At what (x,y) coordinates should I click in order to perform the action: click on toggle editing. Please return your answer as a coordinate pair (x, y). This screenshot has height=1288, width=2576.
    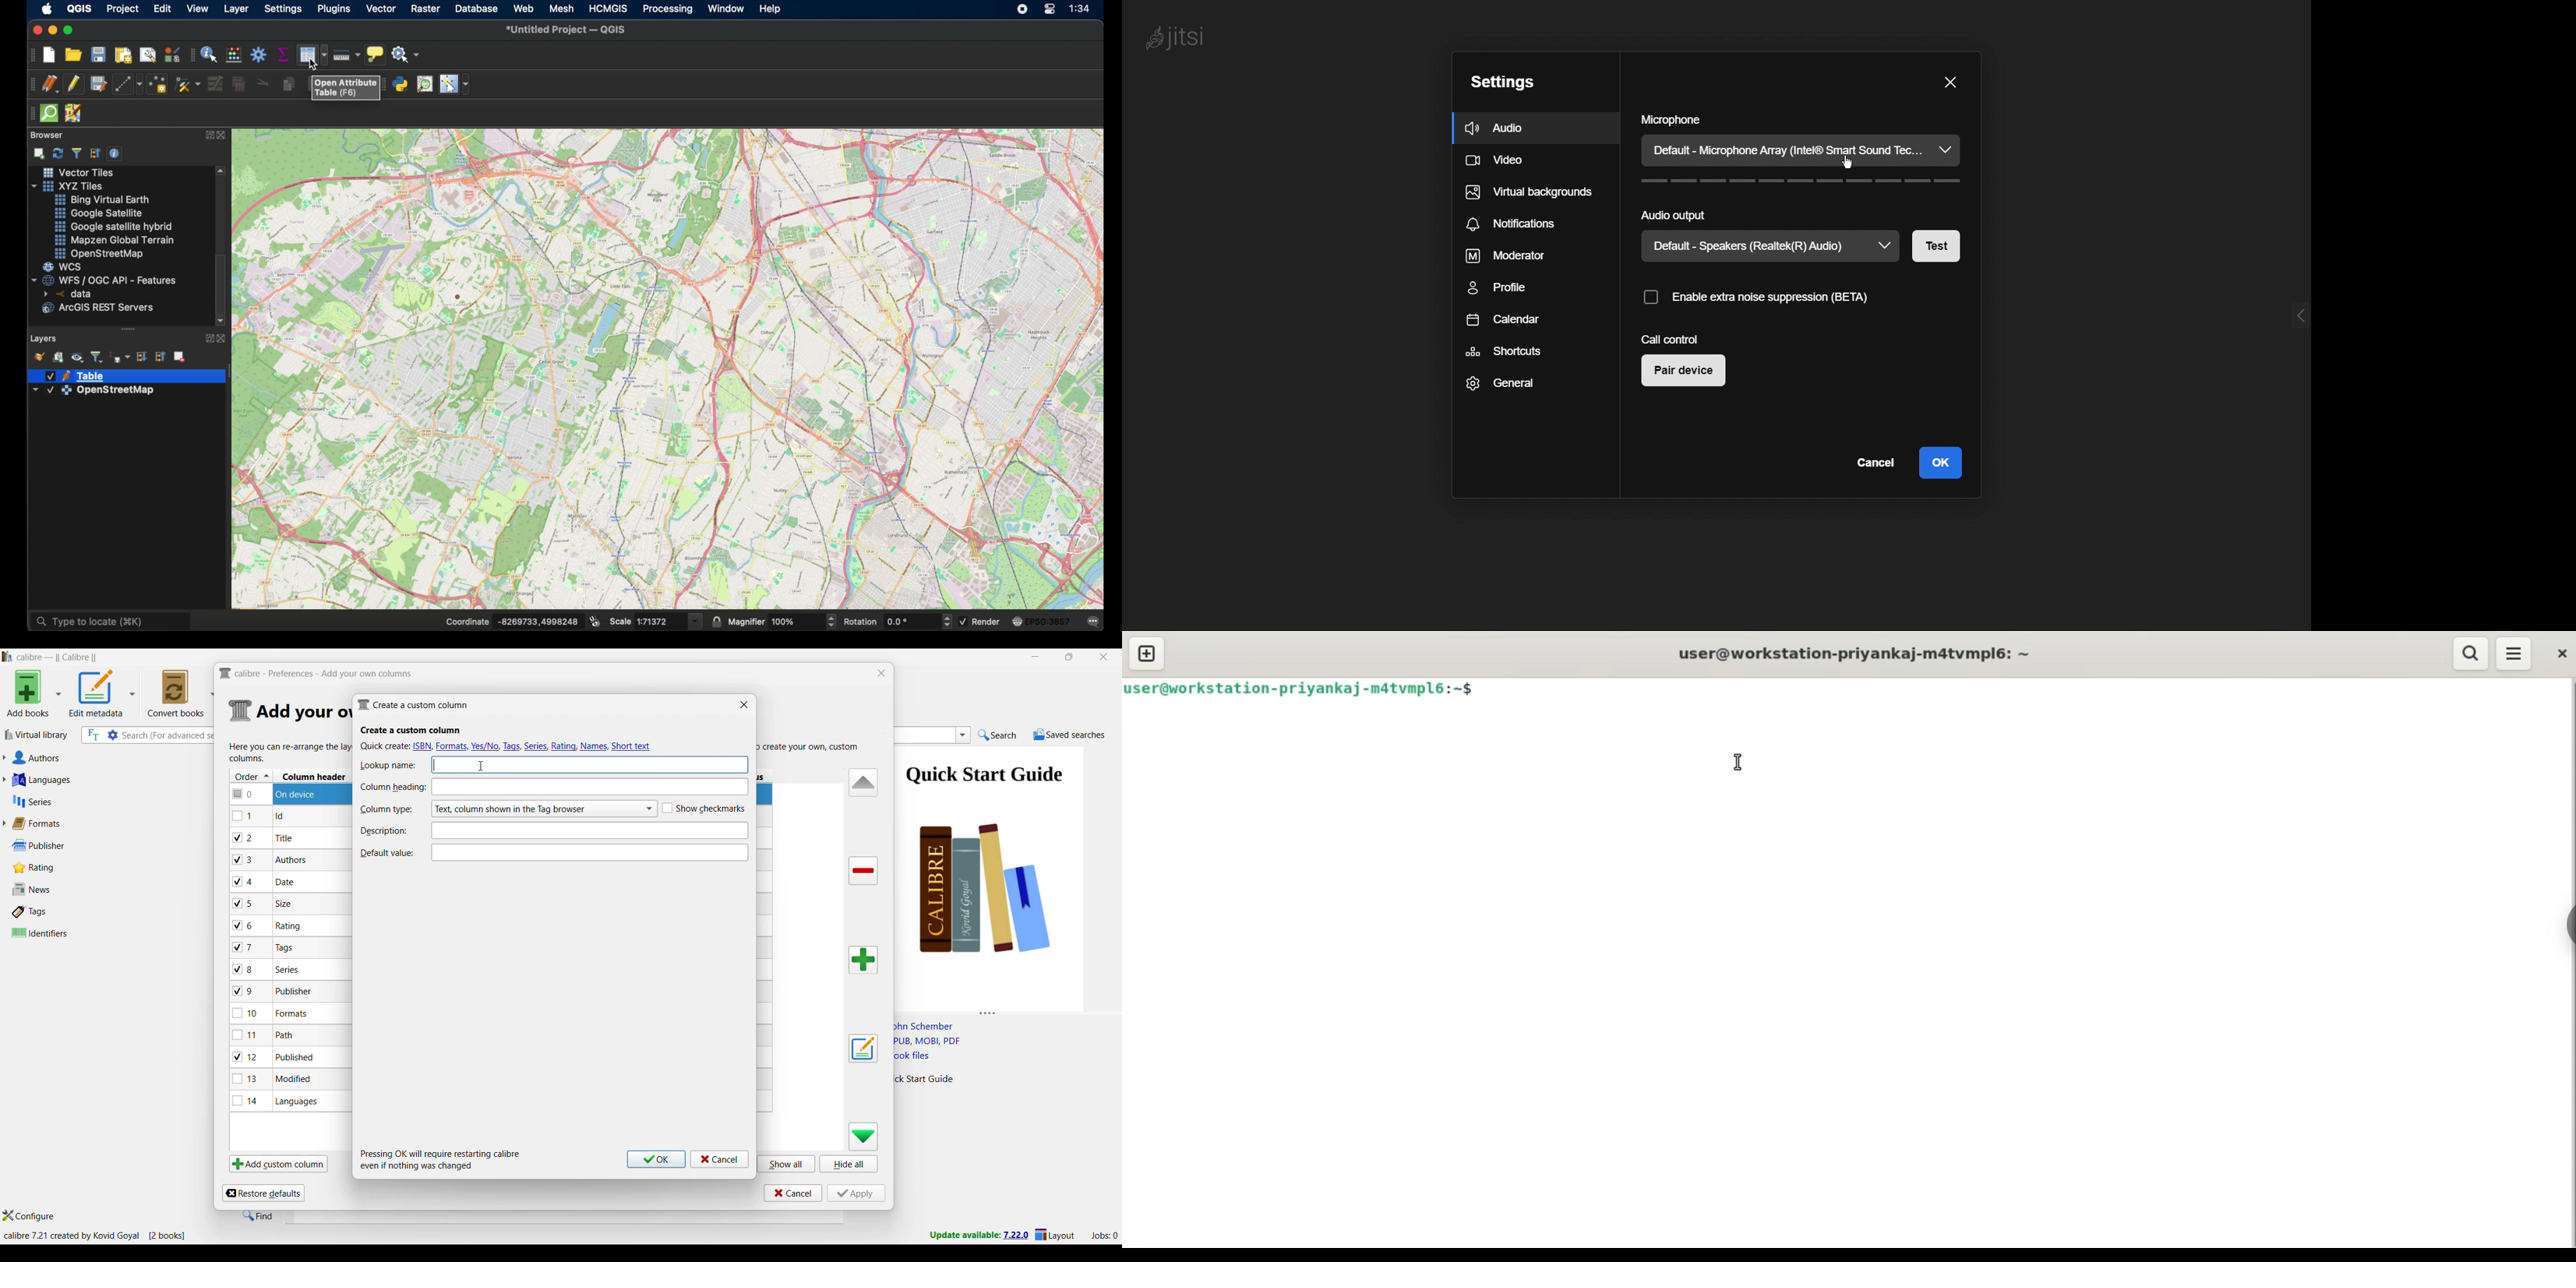
    Looking at the image, I should click on (72, 84).